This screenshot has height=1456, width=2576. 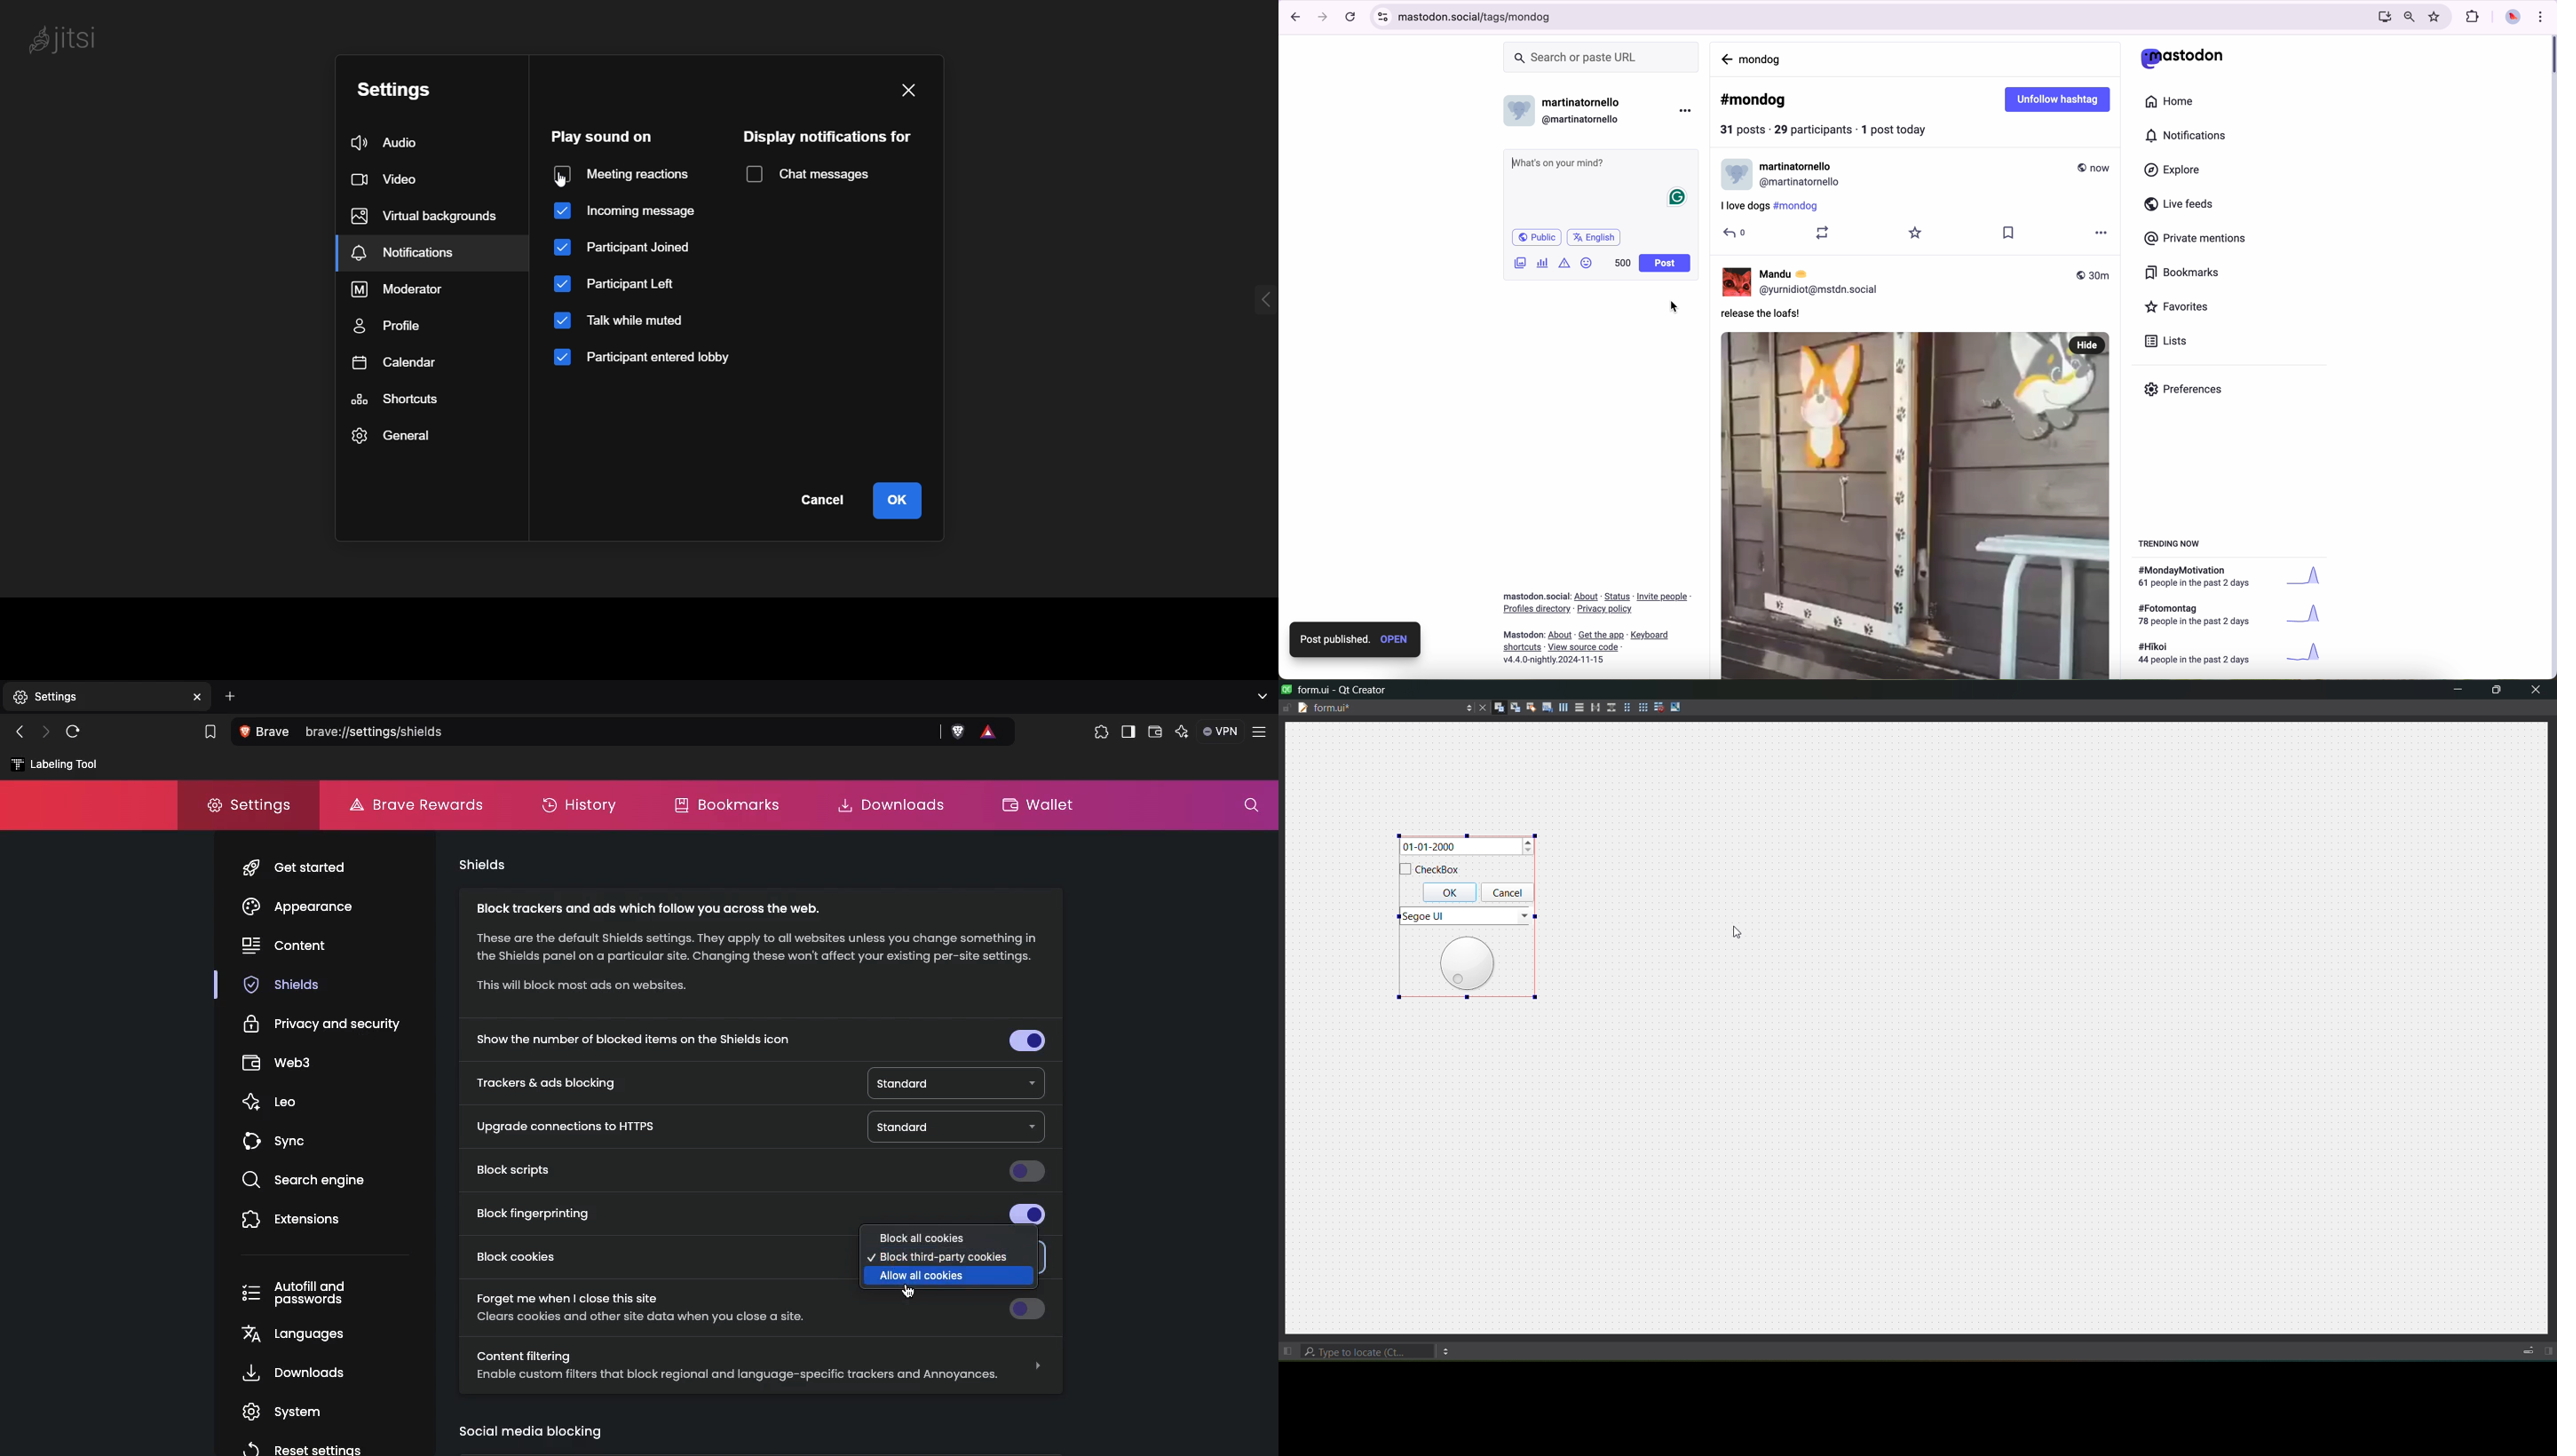 What do you see at coordinates (1384, 707) in the screenshot?
I see `Current File name` at bounding box center [1384, 707].